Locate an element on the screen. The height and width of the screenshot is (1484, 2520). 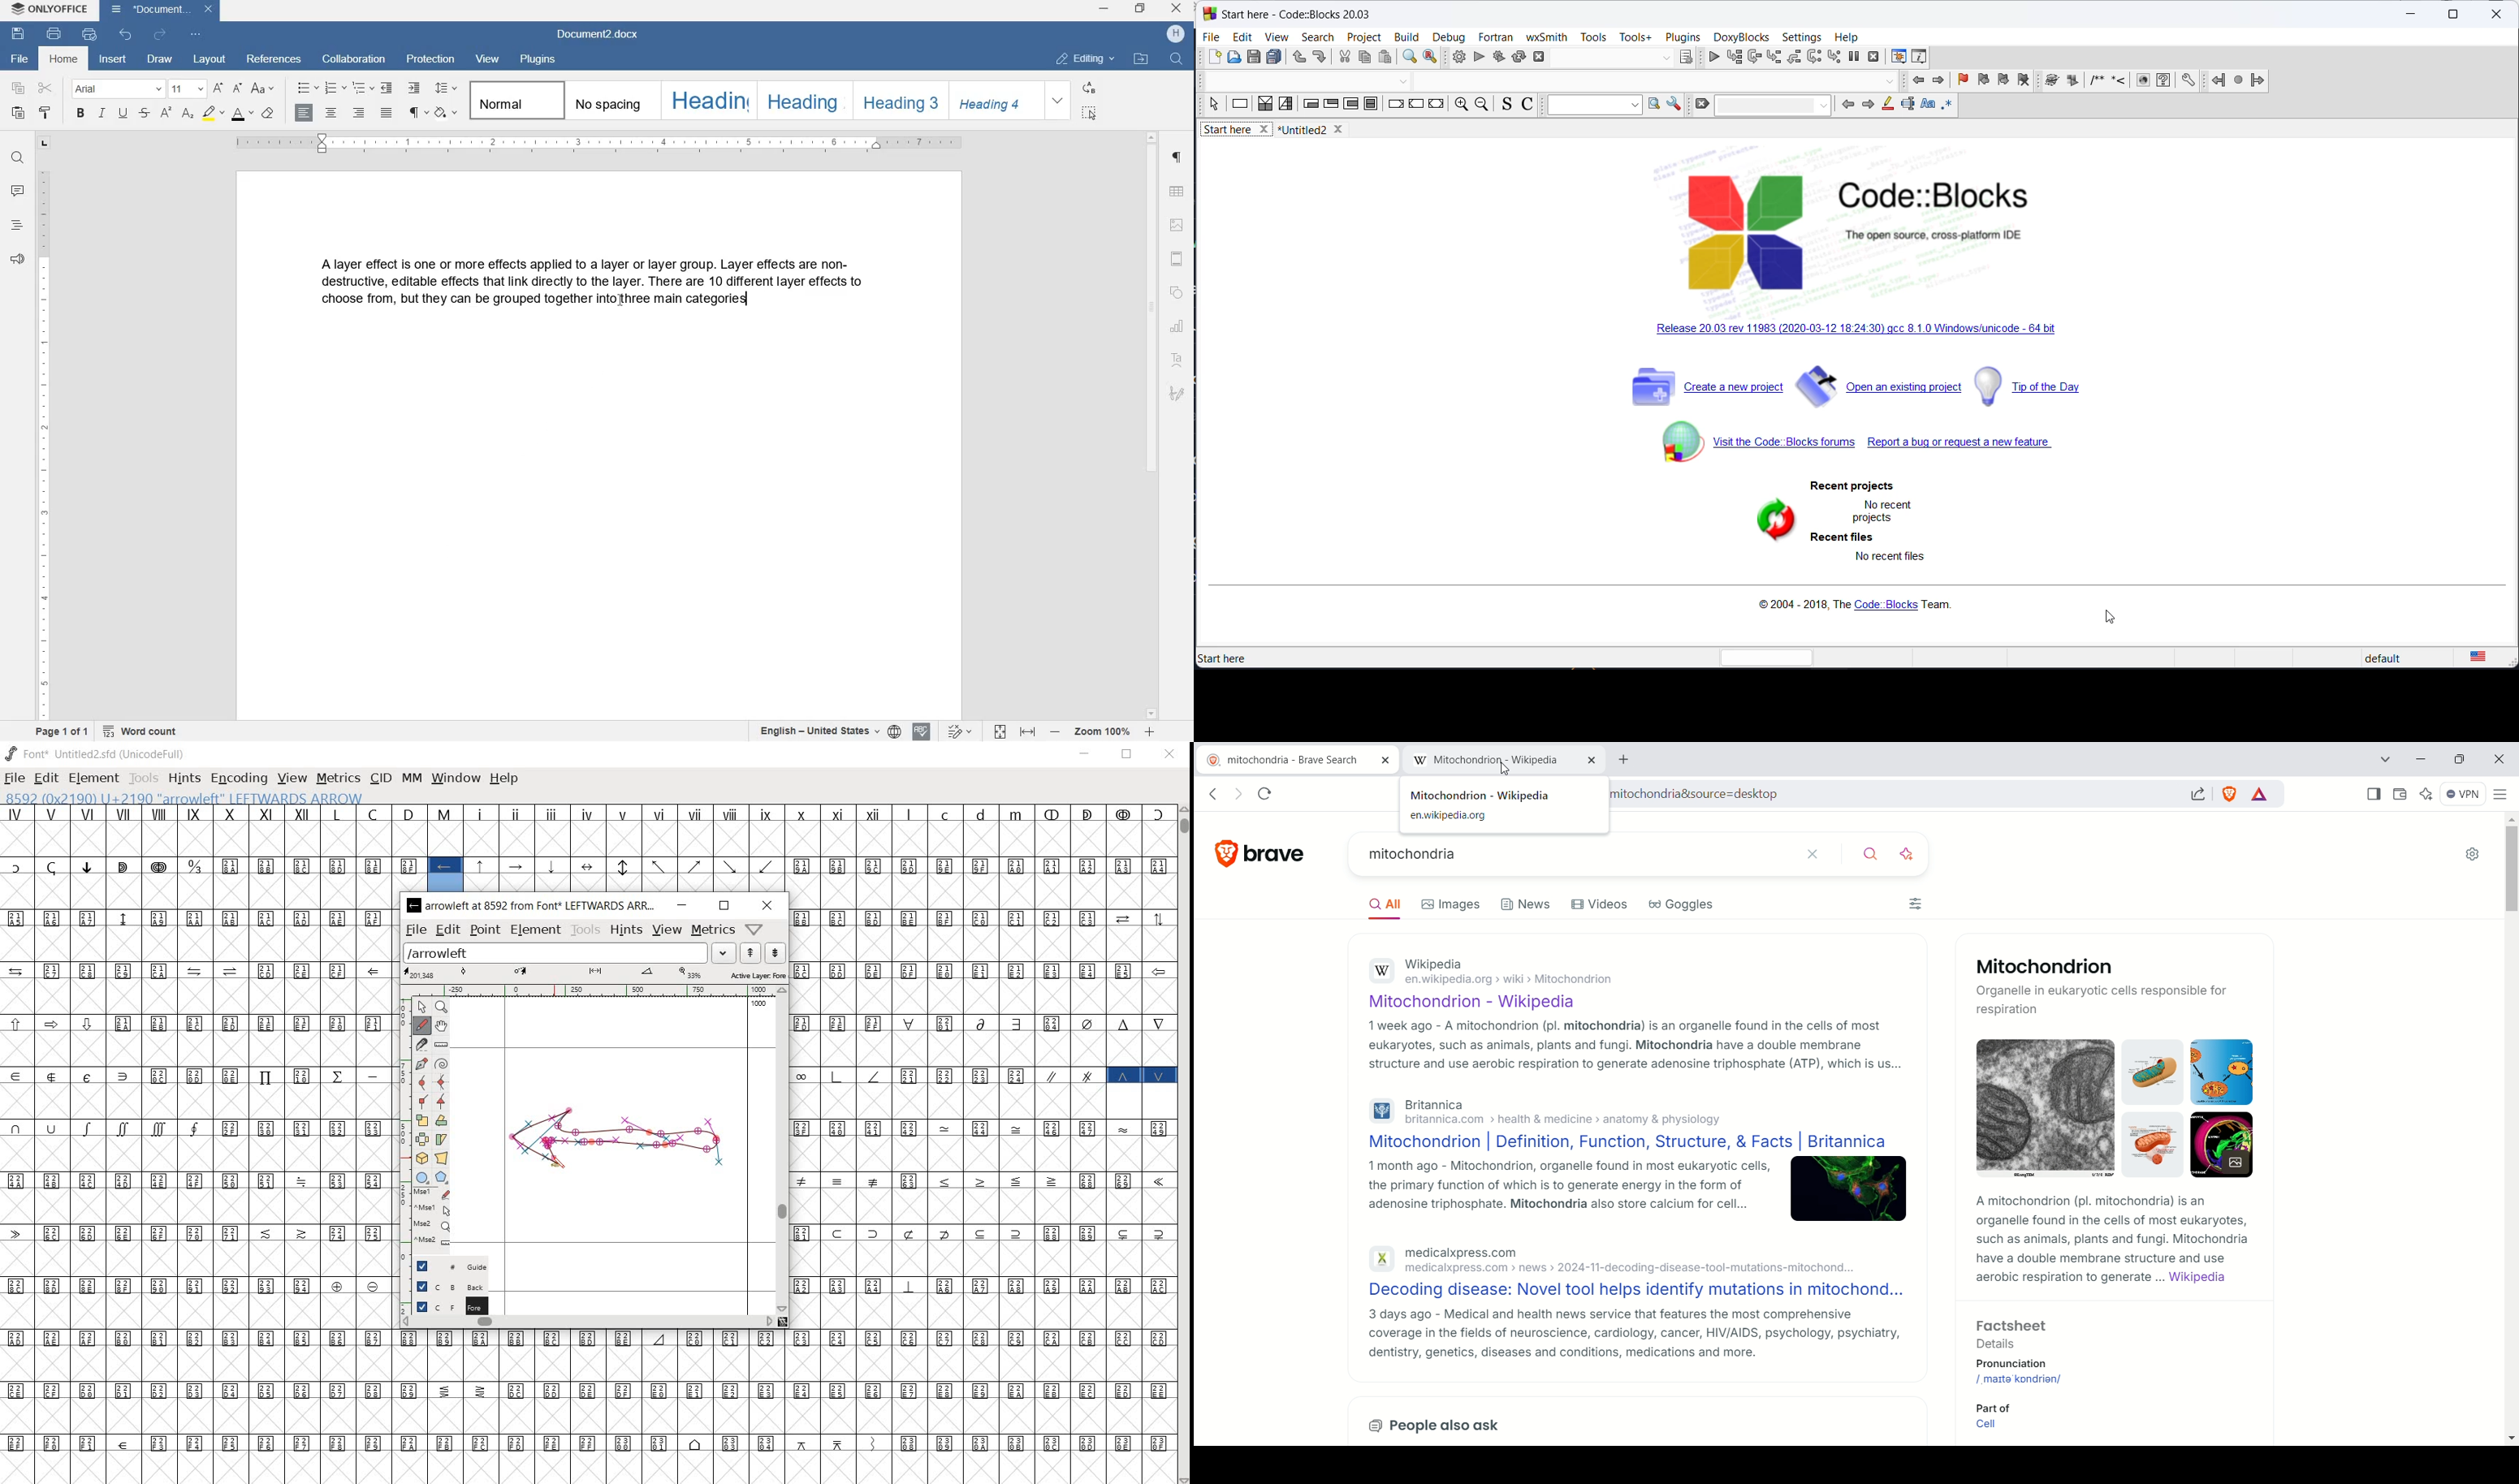
normal is located at coordinates (514, 100).